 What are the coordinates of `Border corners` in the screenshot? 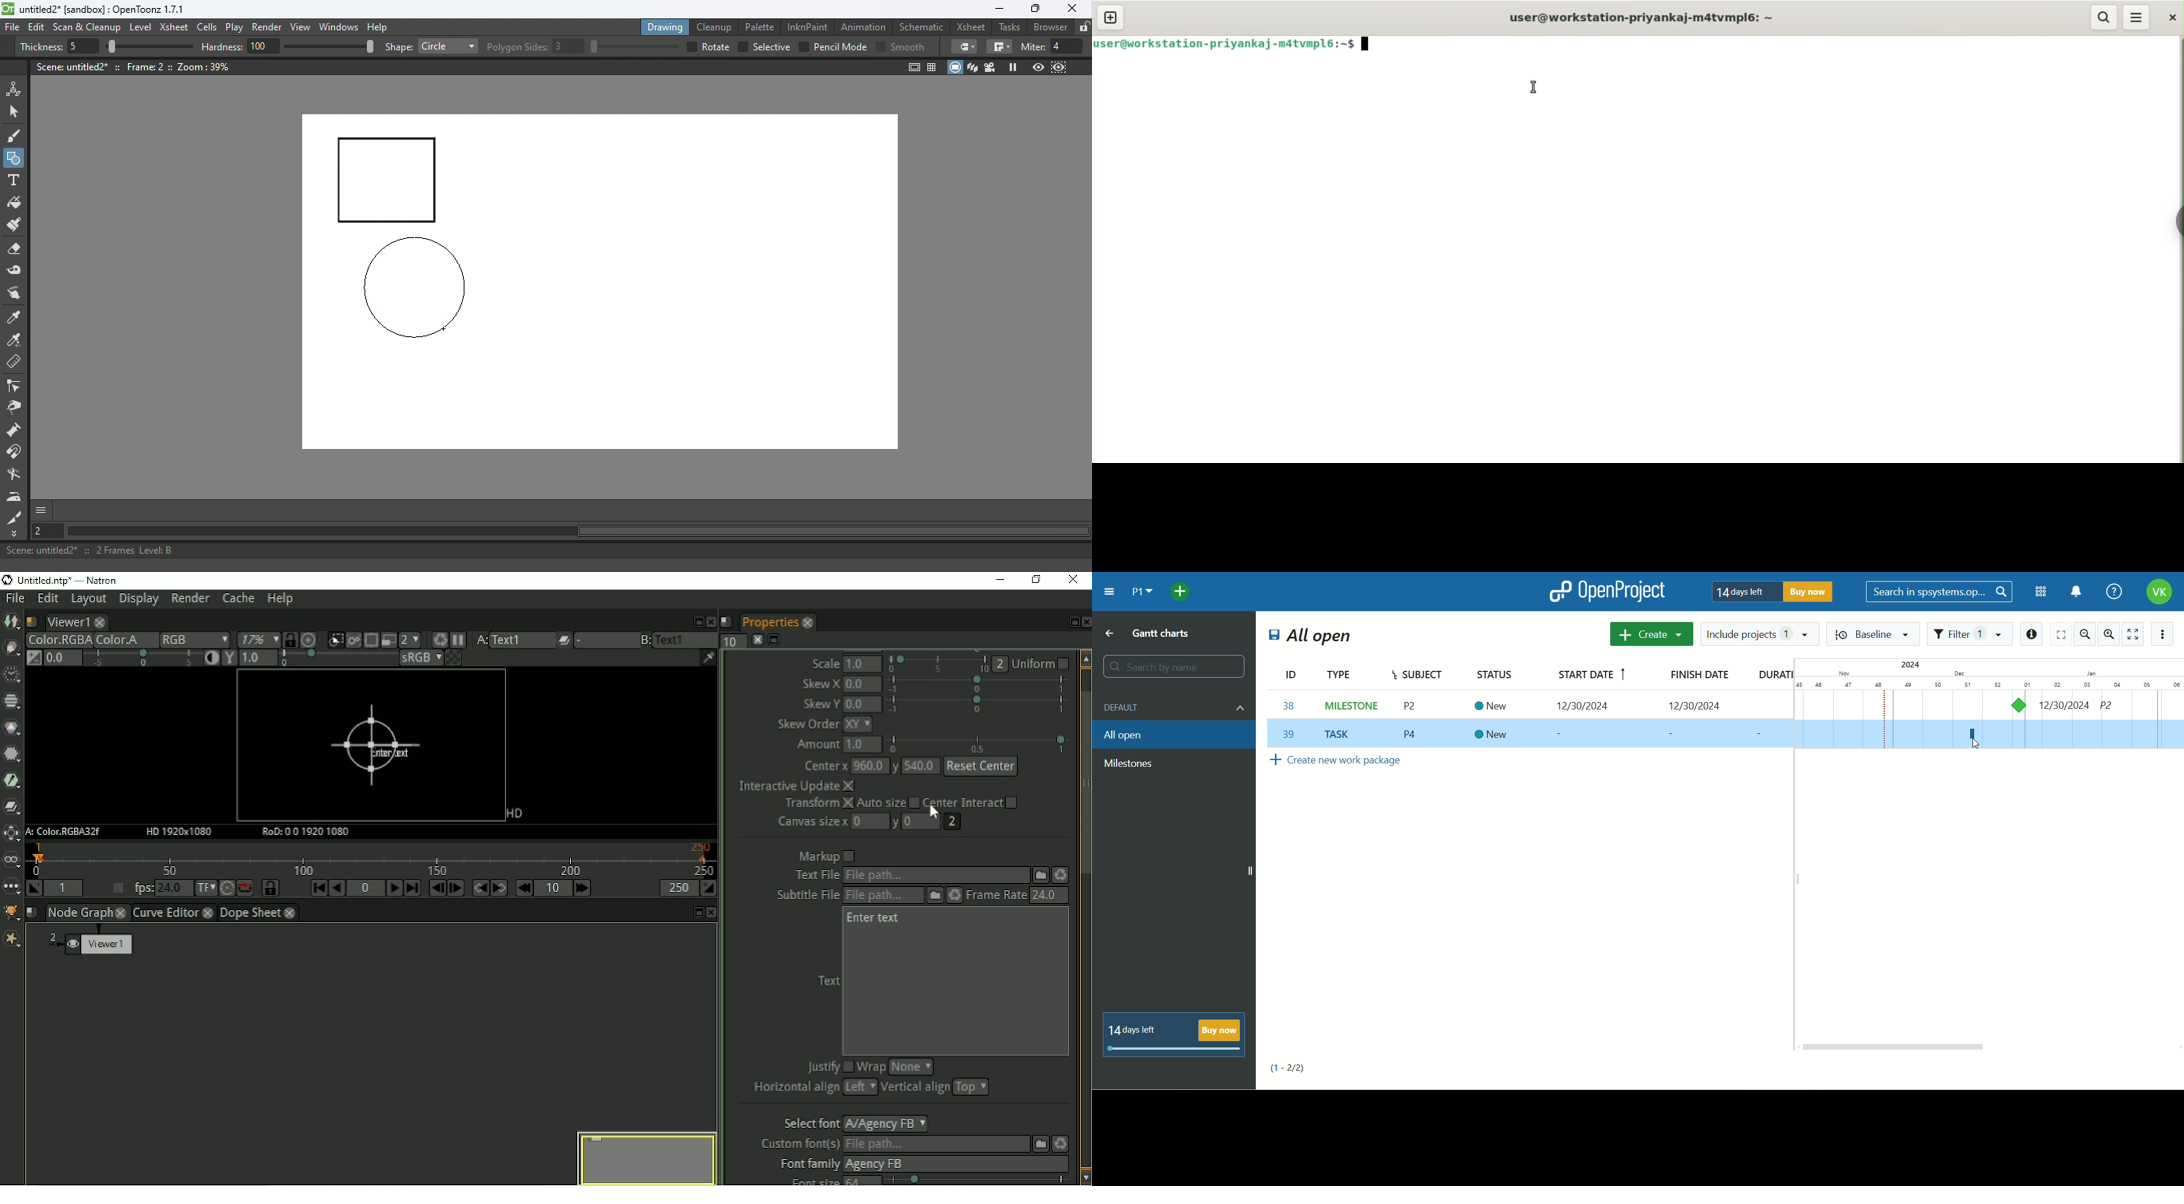 It's located at (999, 47).